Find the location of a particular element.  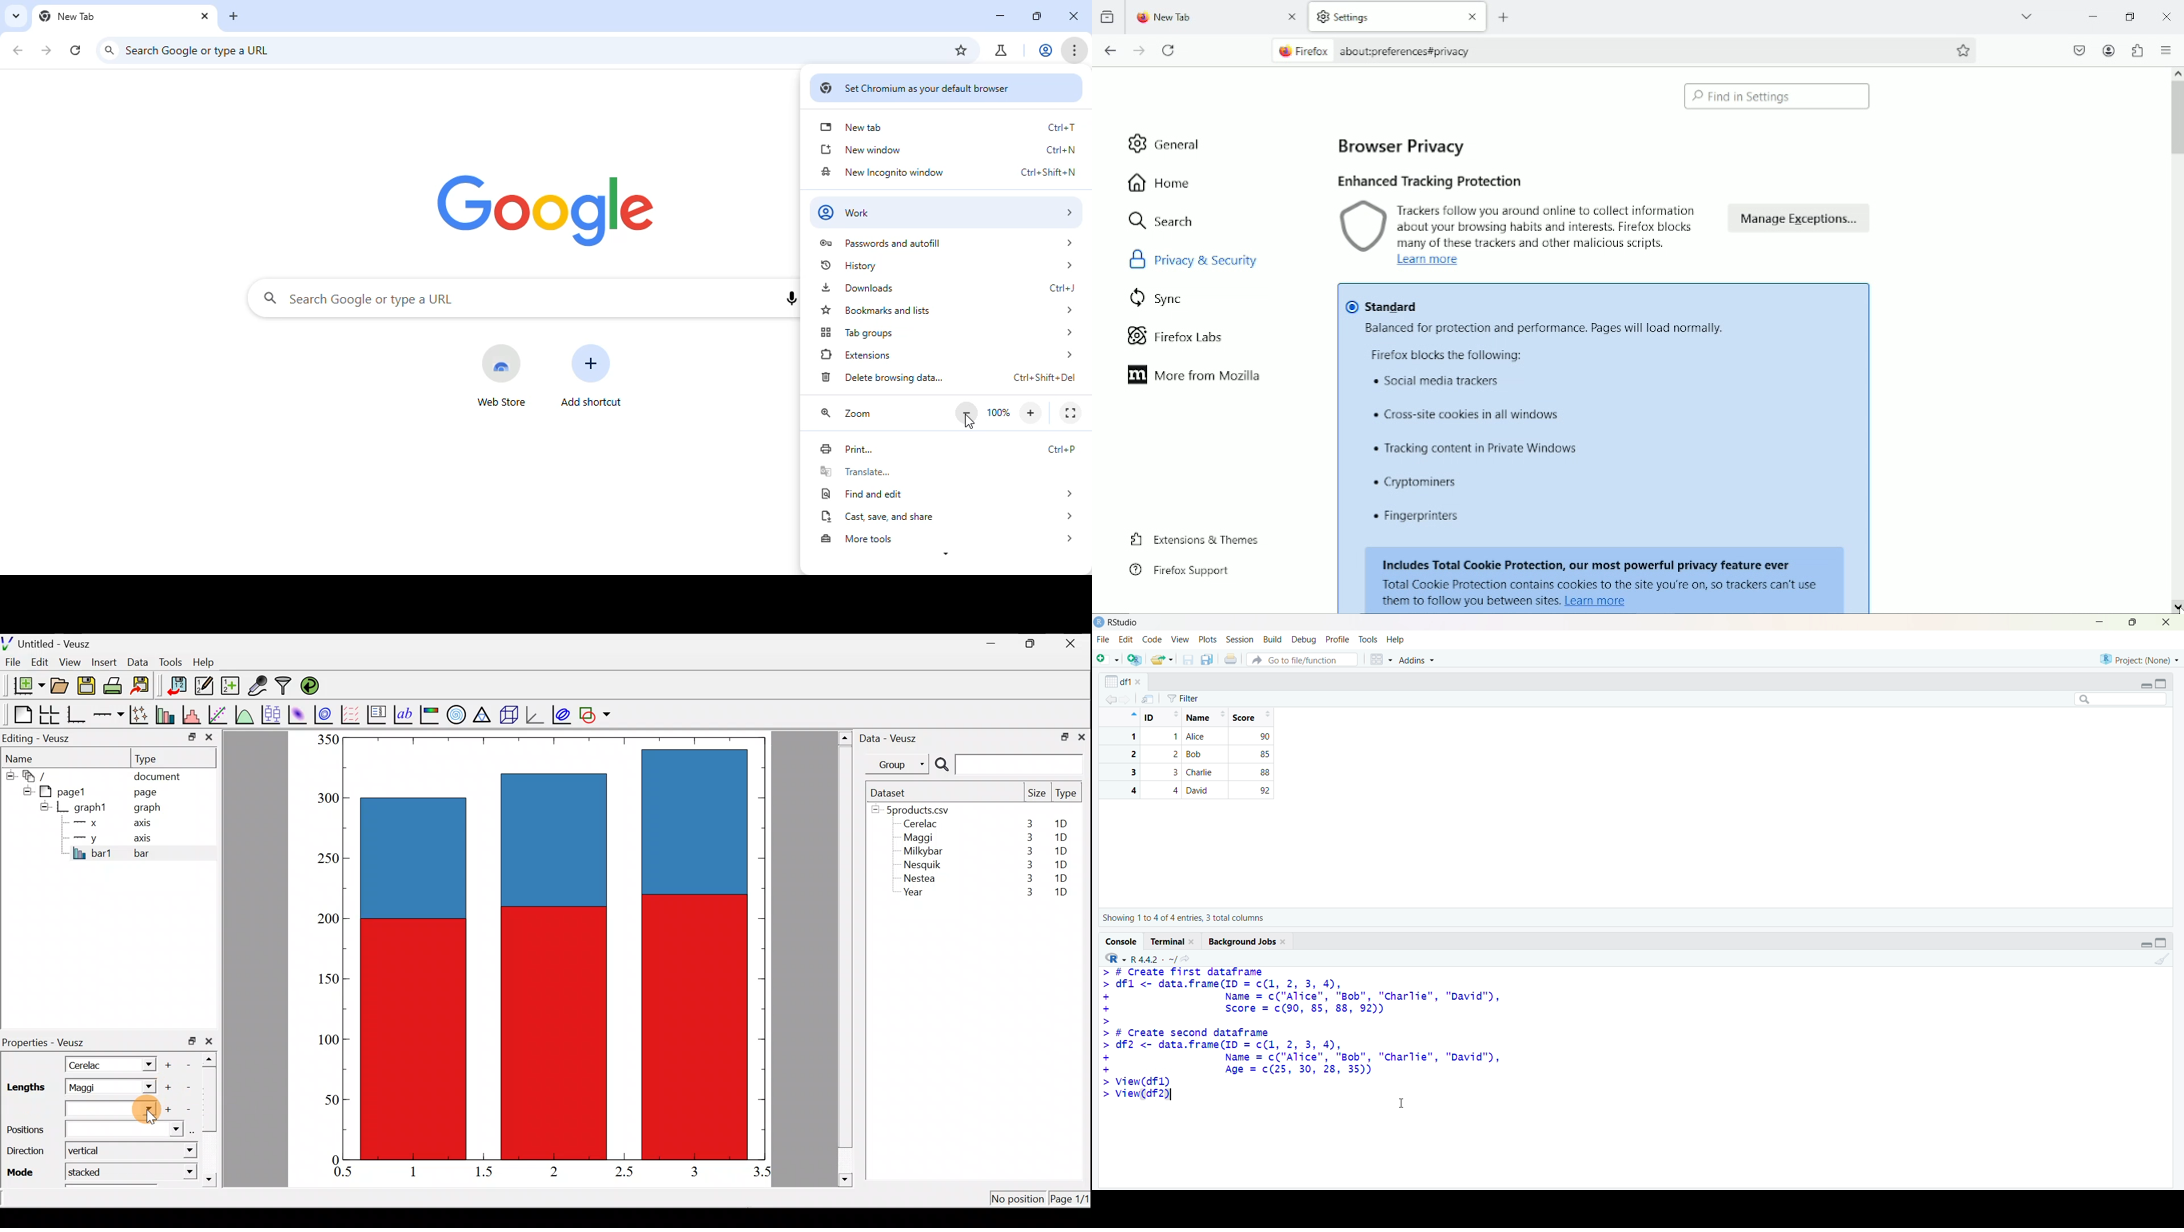

profile is located at coordinates (1337, 640).